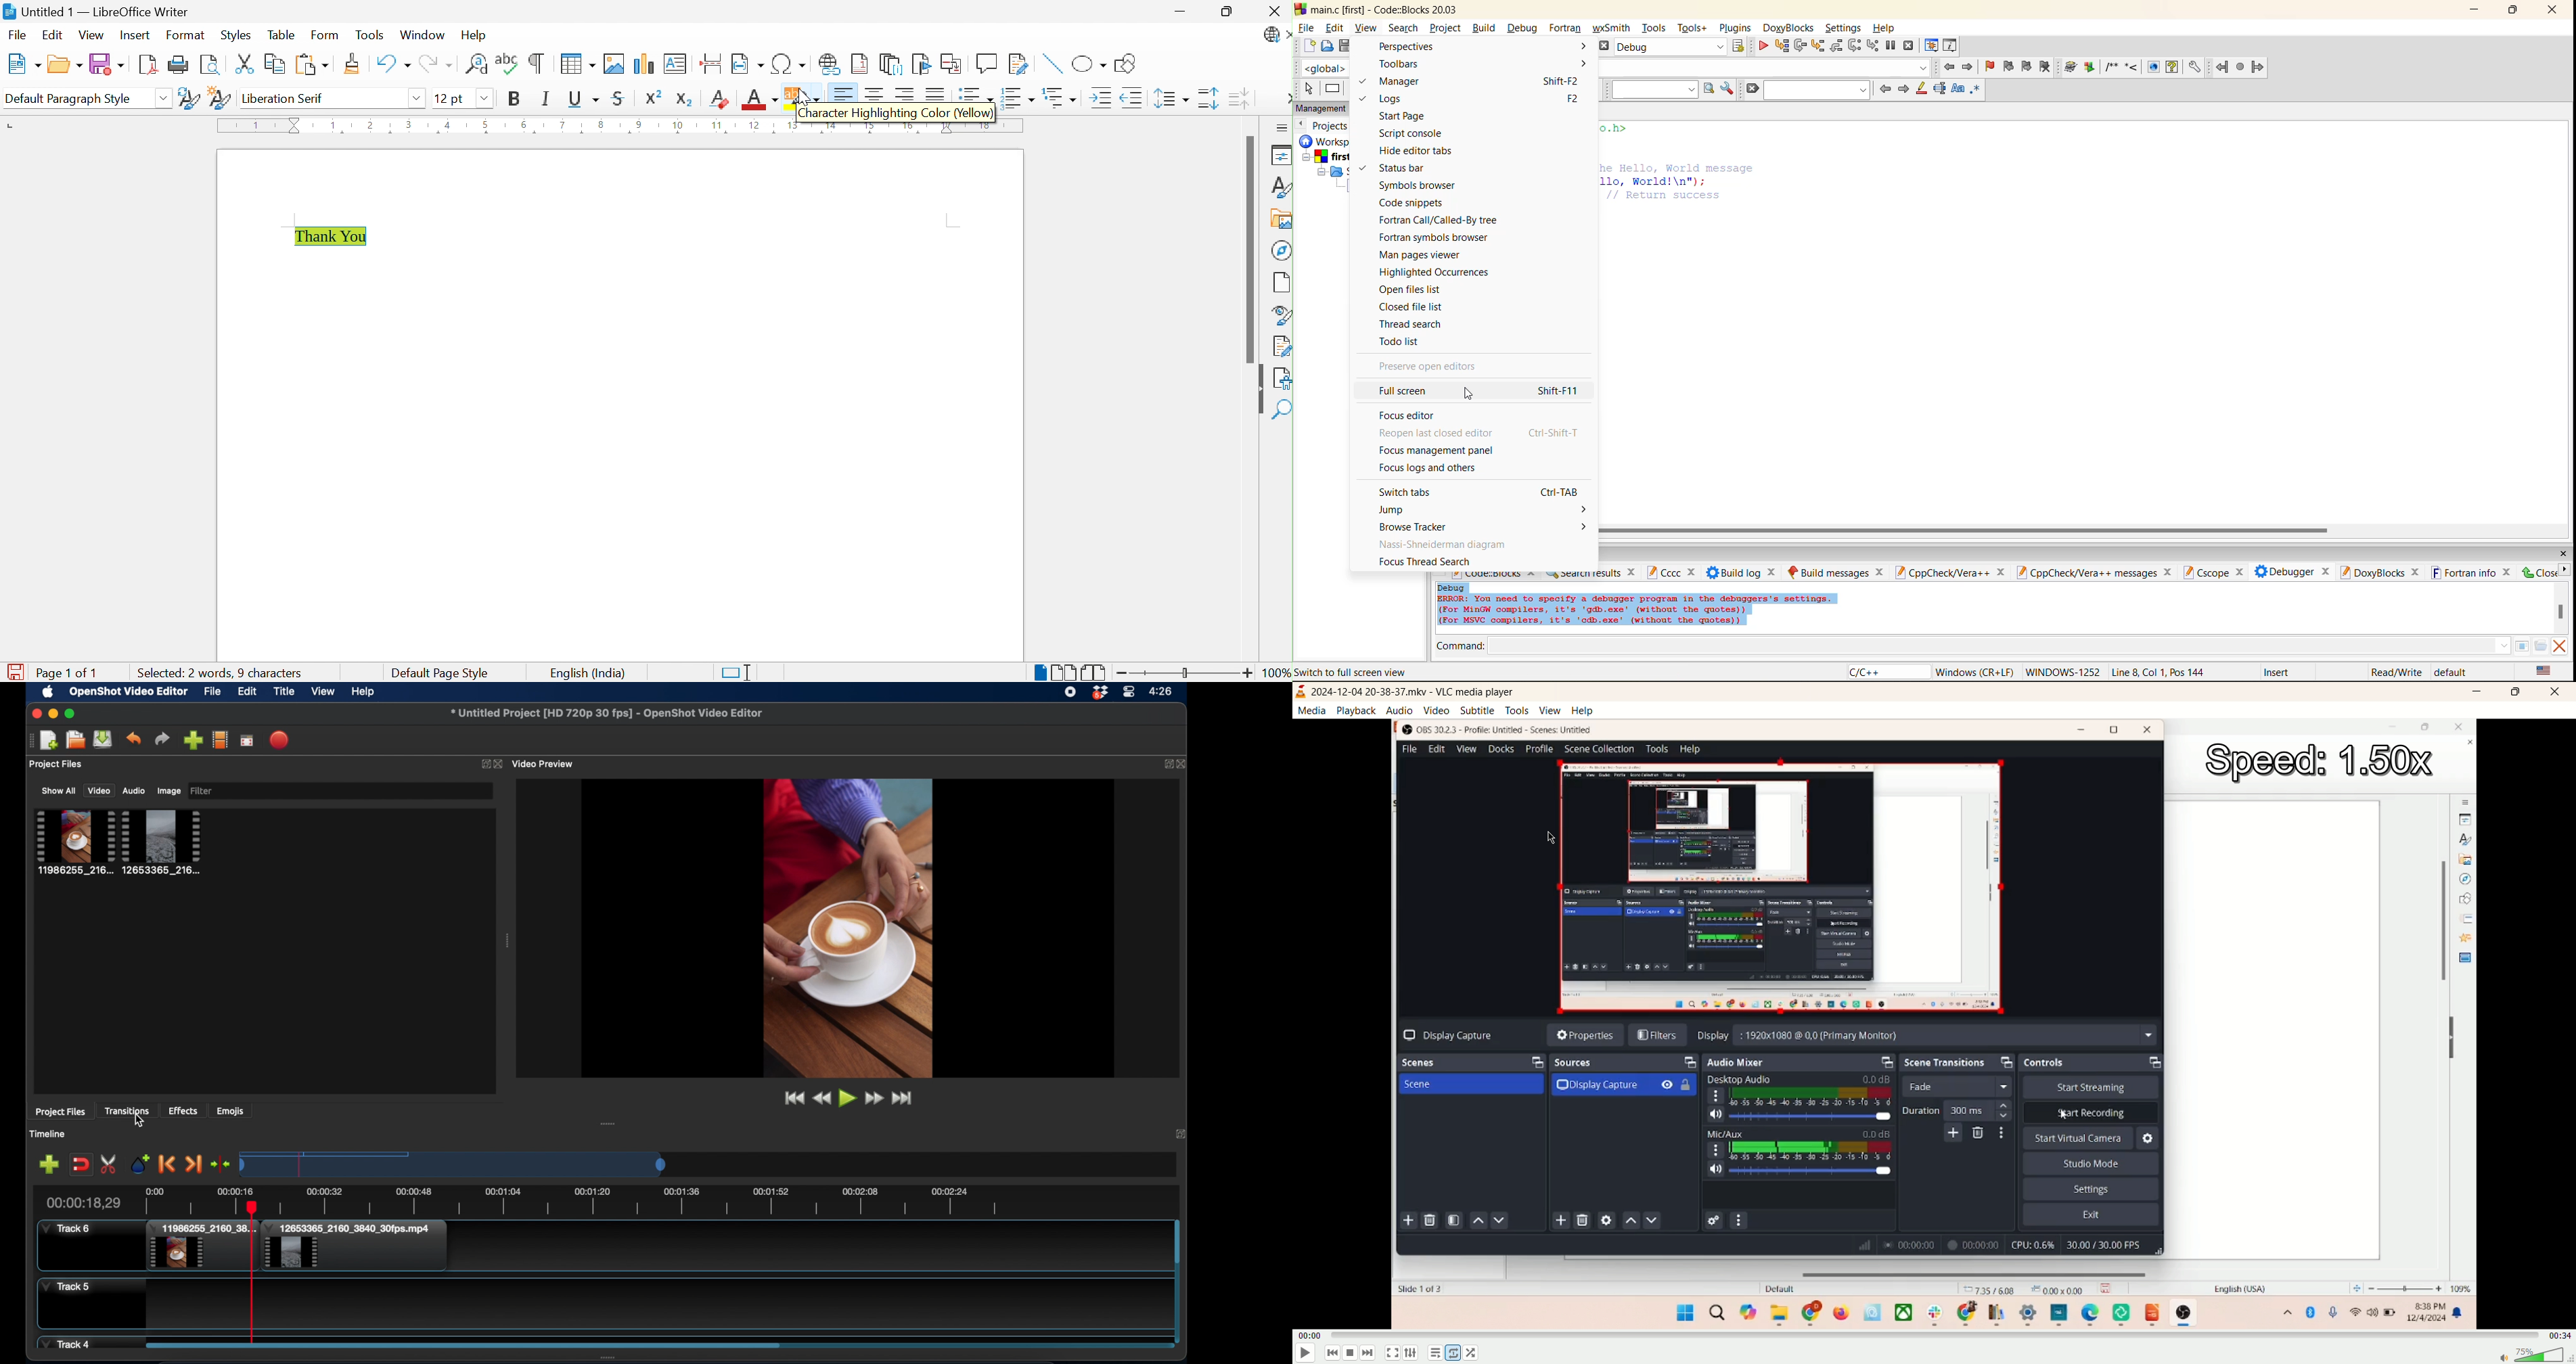 This screenshot has width=2576, height=1372. Describe the element at coordinates (1436, 272) in the screenshot. I see `highlighted occurences` at that location.